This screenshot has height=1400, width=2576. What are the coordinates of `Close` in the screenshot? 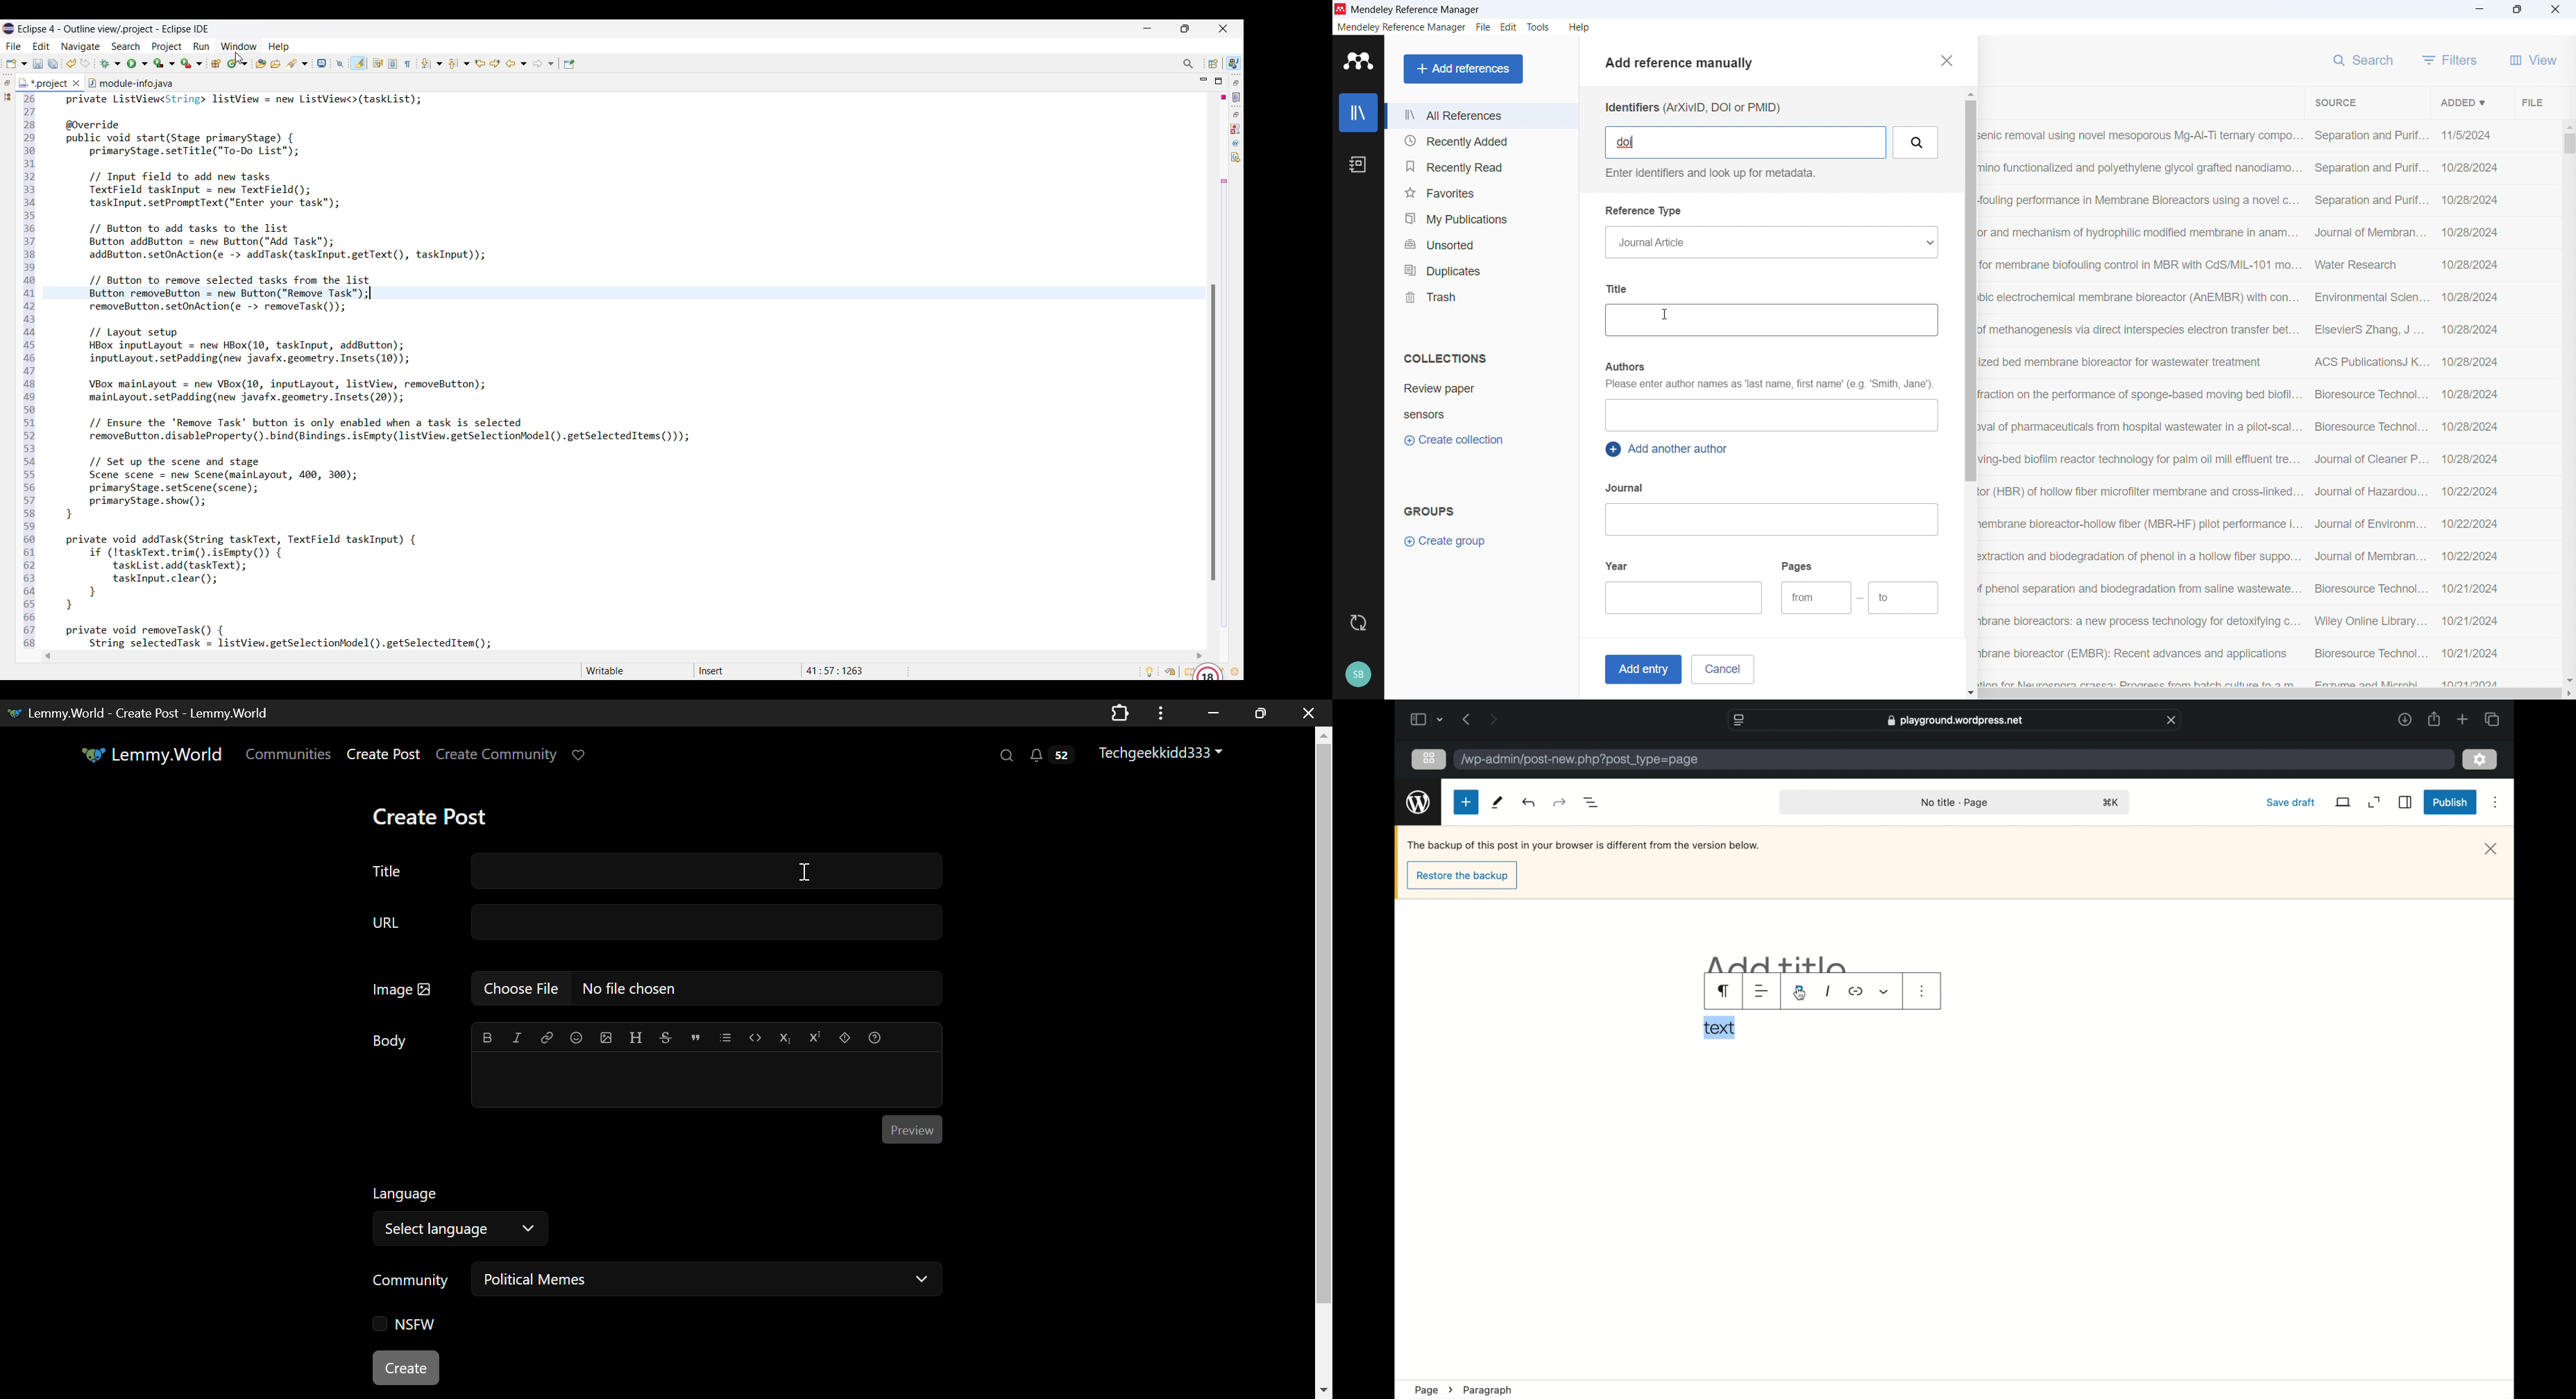 It's located at (2555, 10).